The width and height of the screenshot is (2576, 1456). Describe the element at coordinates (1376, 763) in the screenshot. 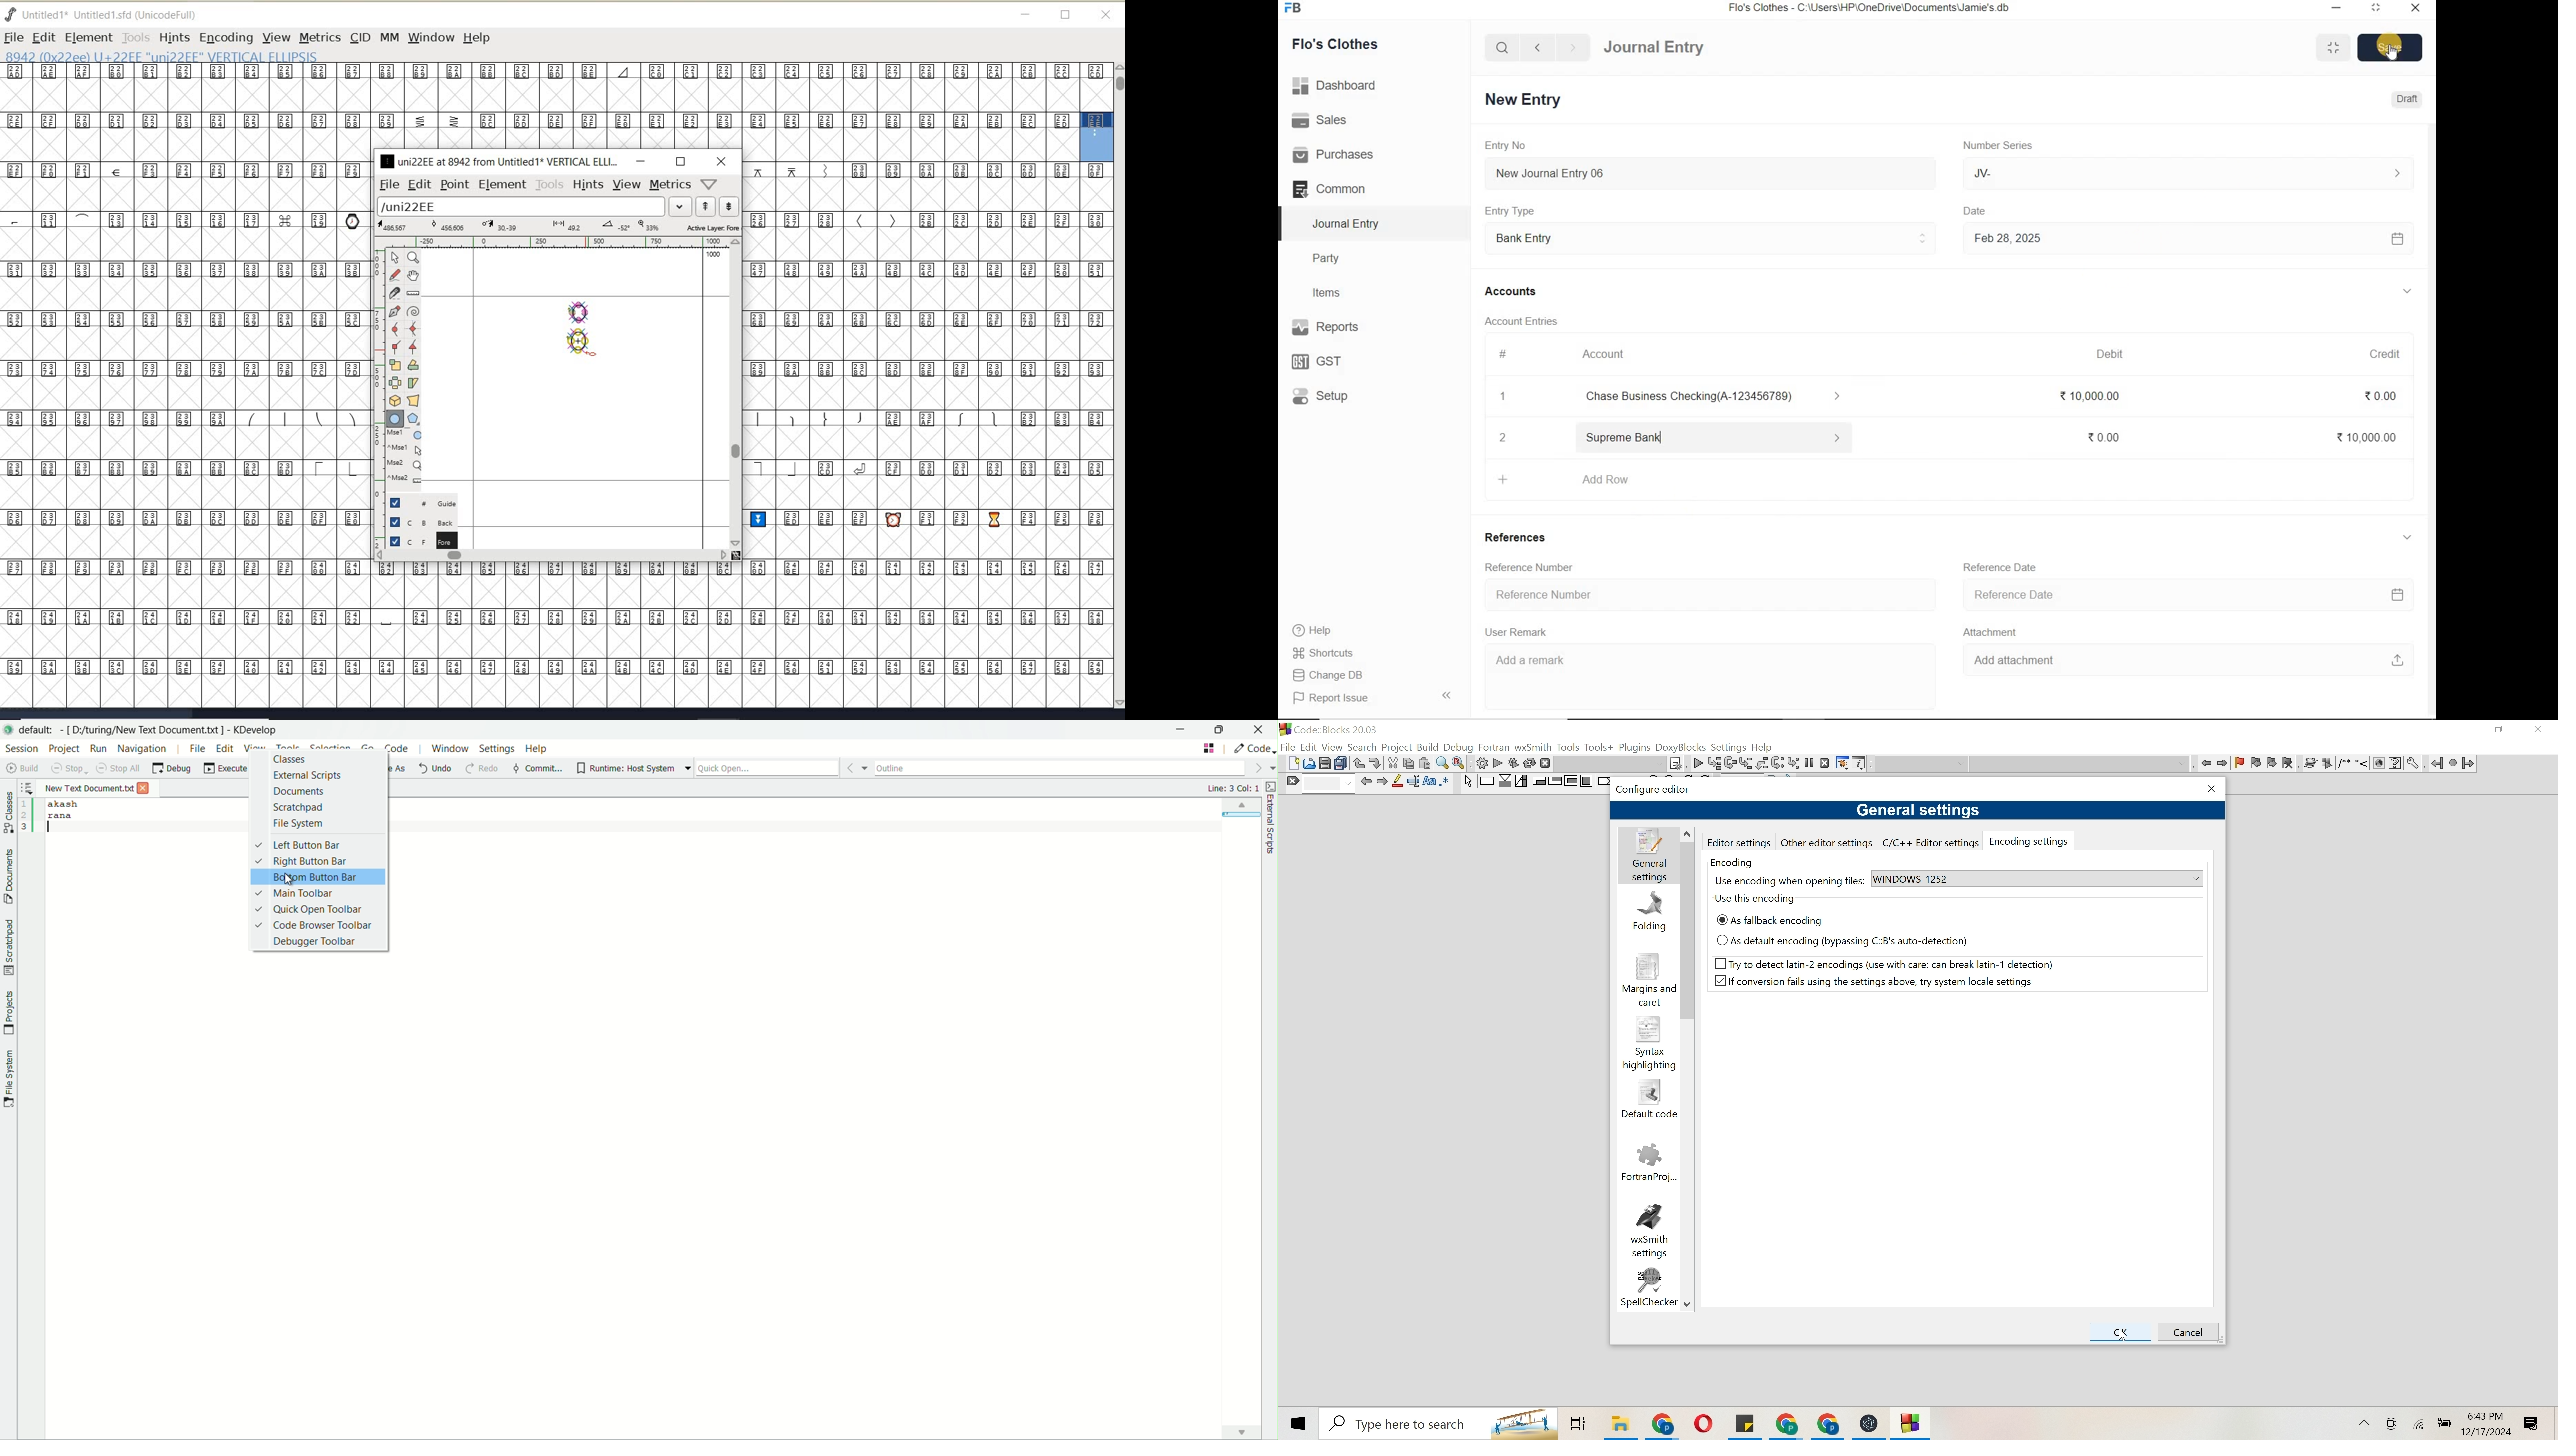

I see `Move down` at that location.